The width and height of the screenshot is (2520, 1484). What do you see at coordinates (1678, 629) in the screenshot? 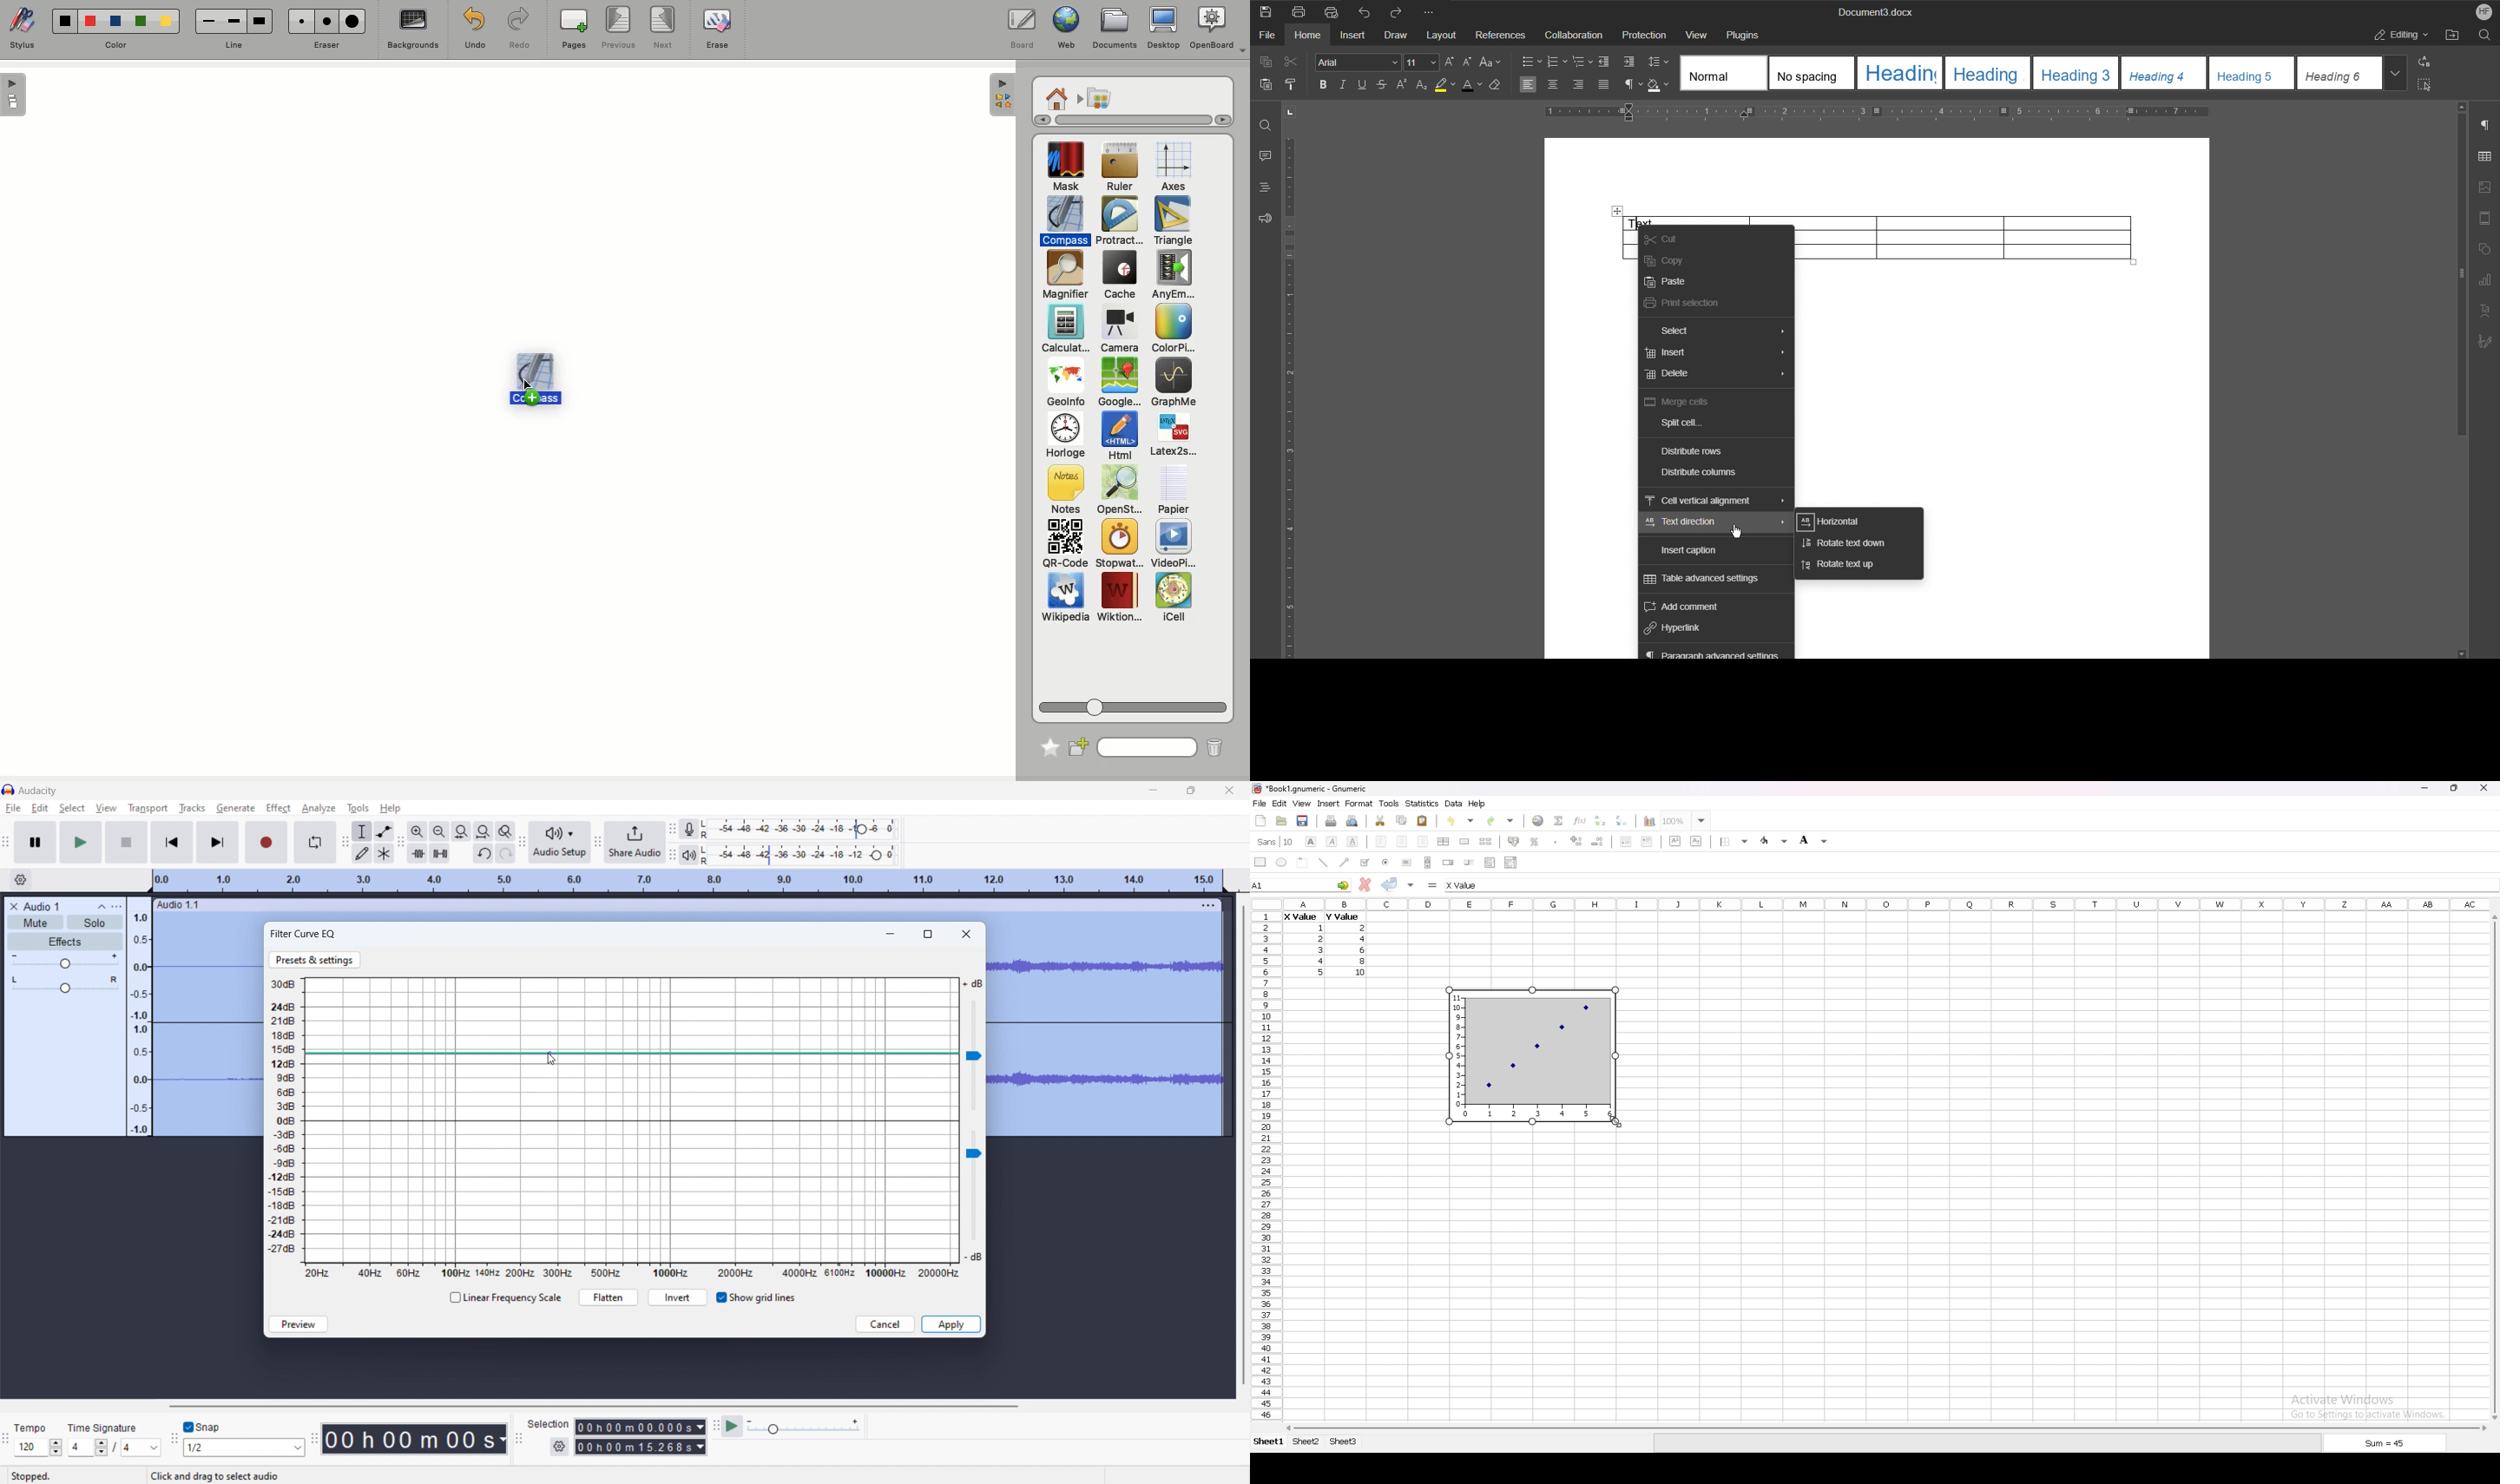
I see `Hyperlink` at bounding box center [1678, 629].